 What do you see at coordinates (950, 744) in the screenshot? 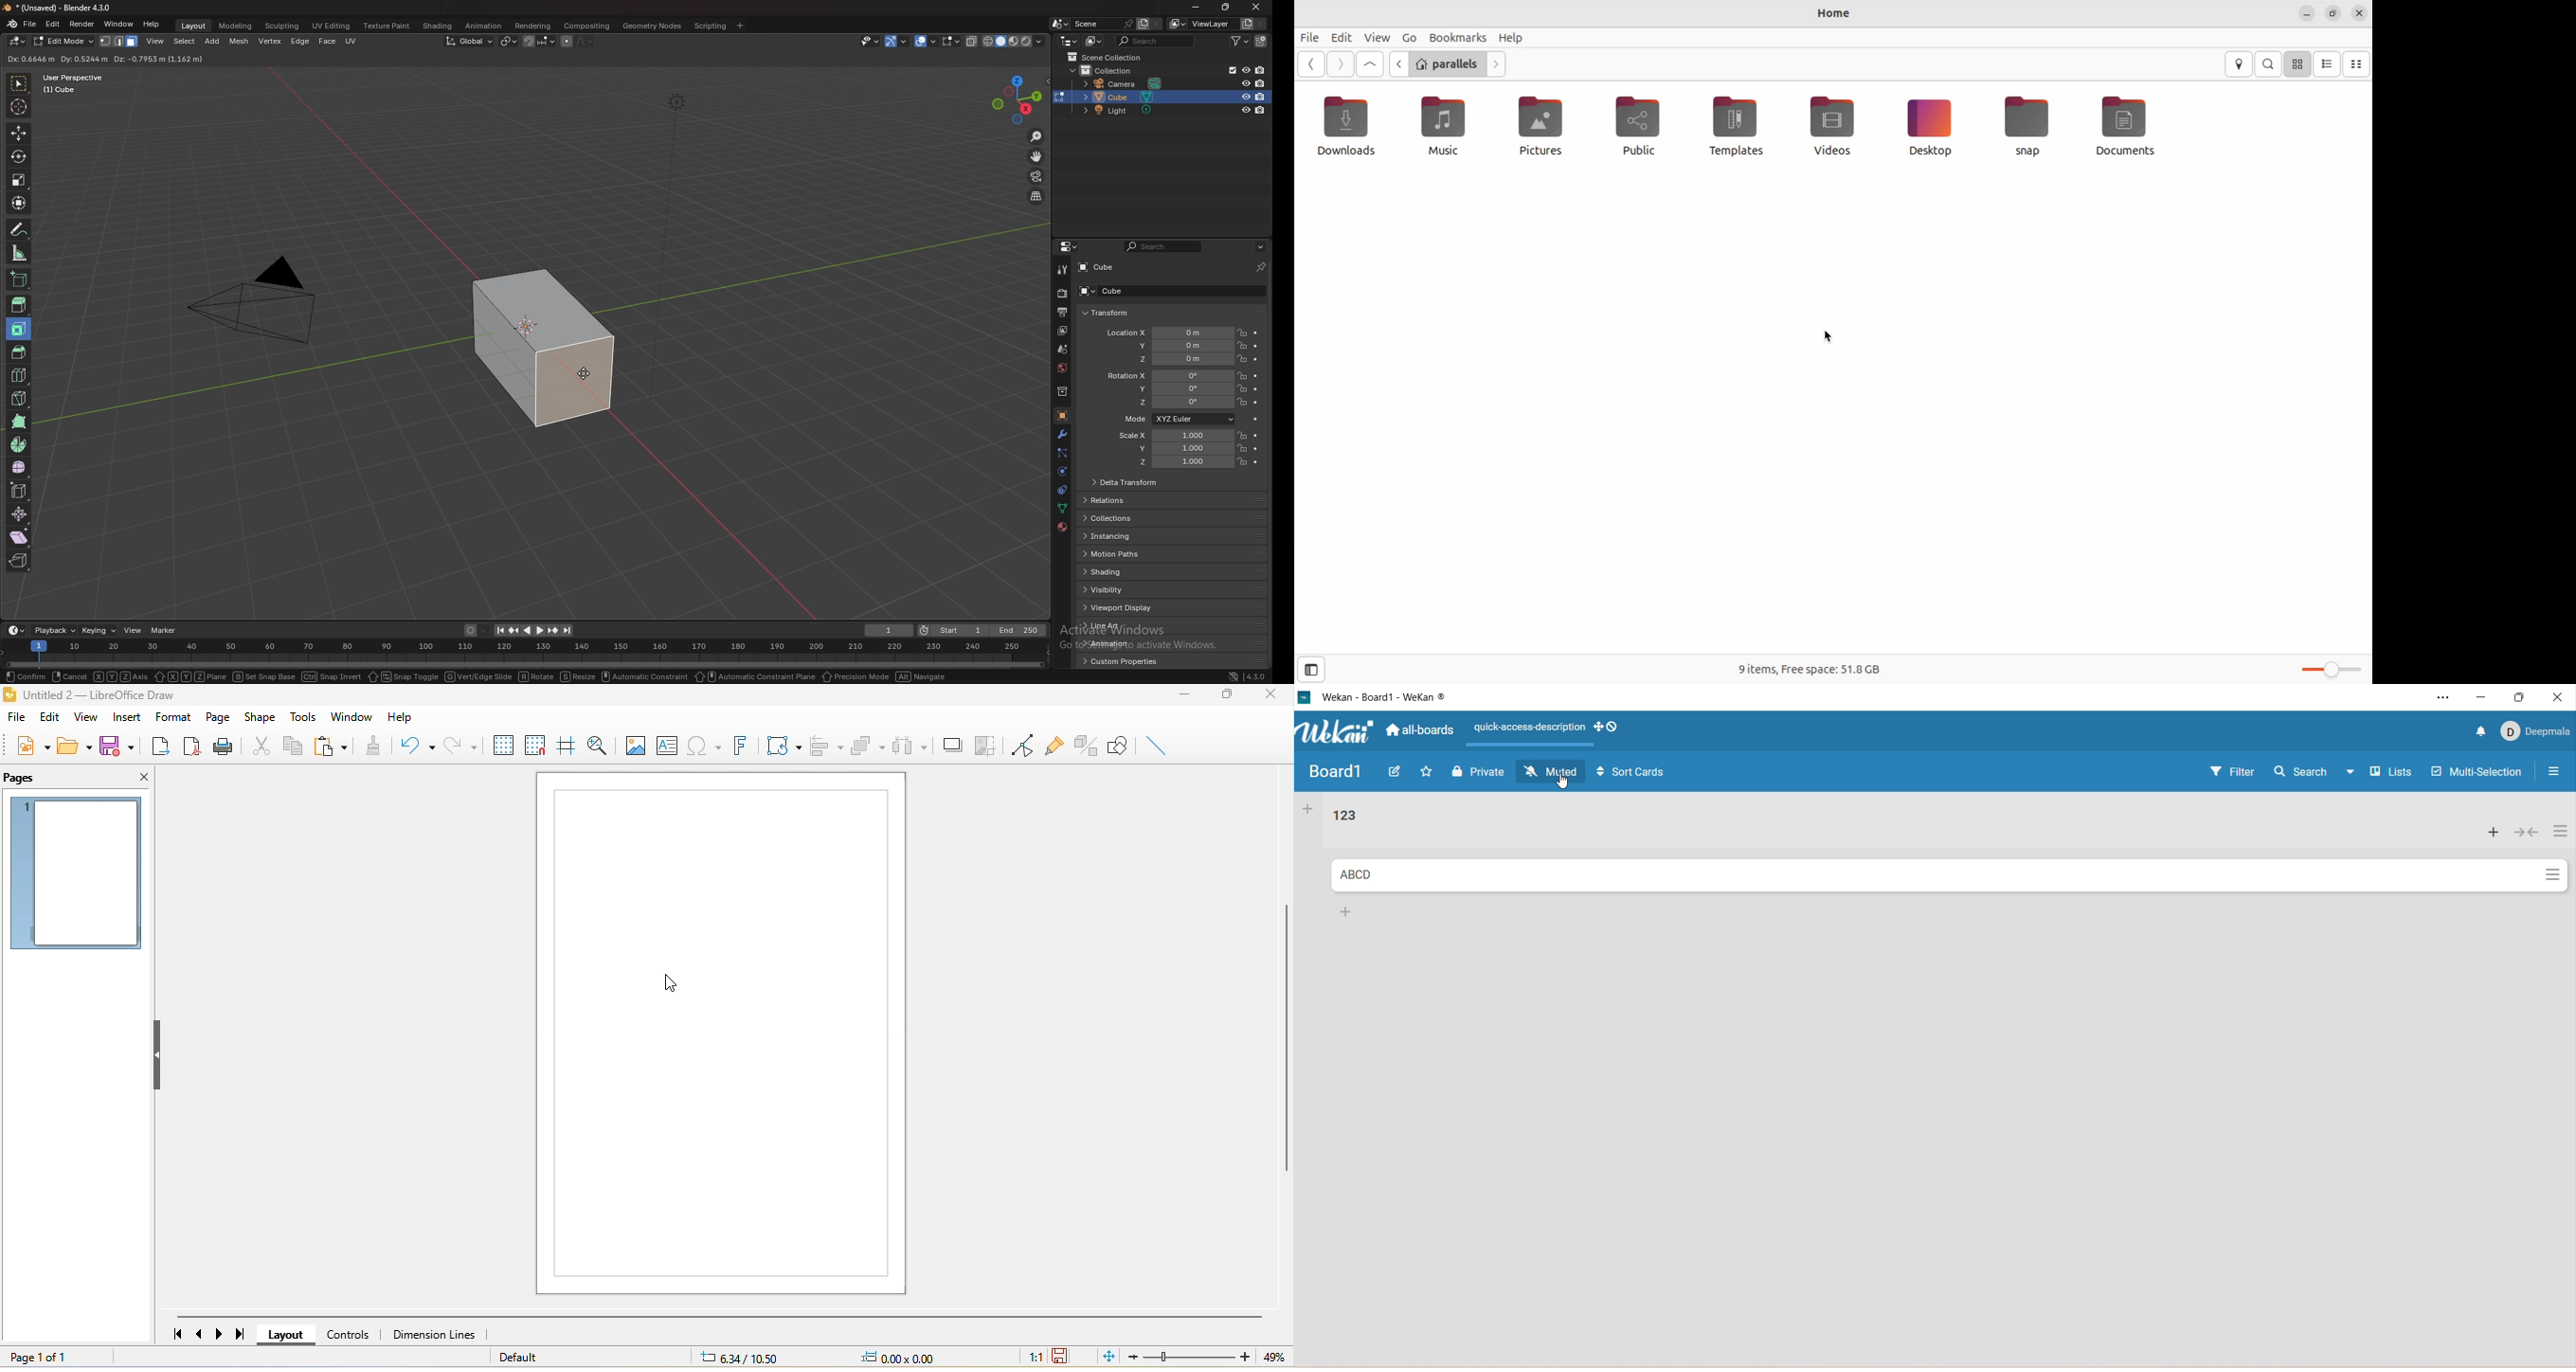
I see `shadow` at bounding box center [950, 744].